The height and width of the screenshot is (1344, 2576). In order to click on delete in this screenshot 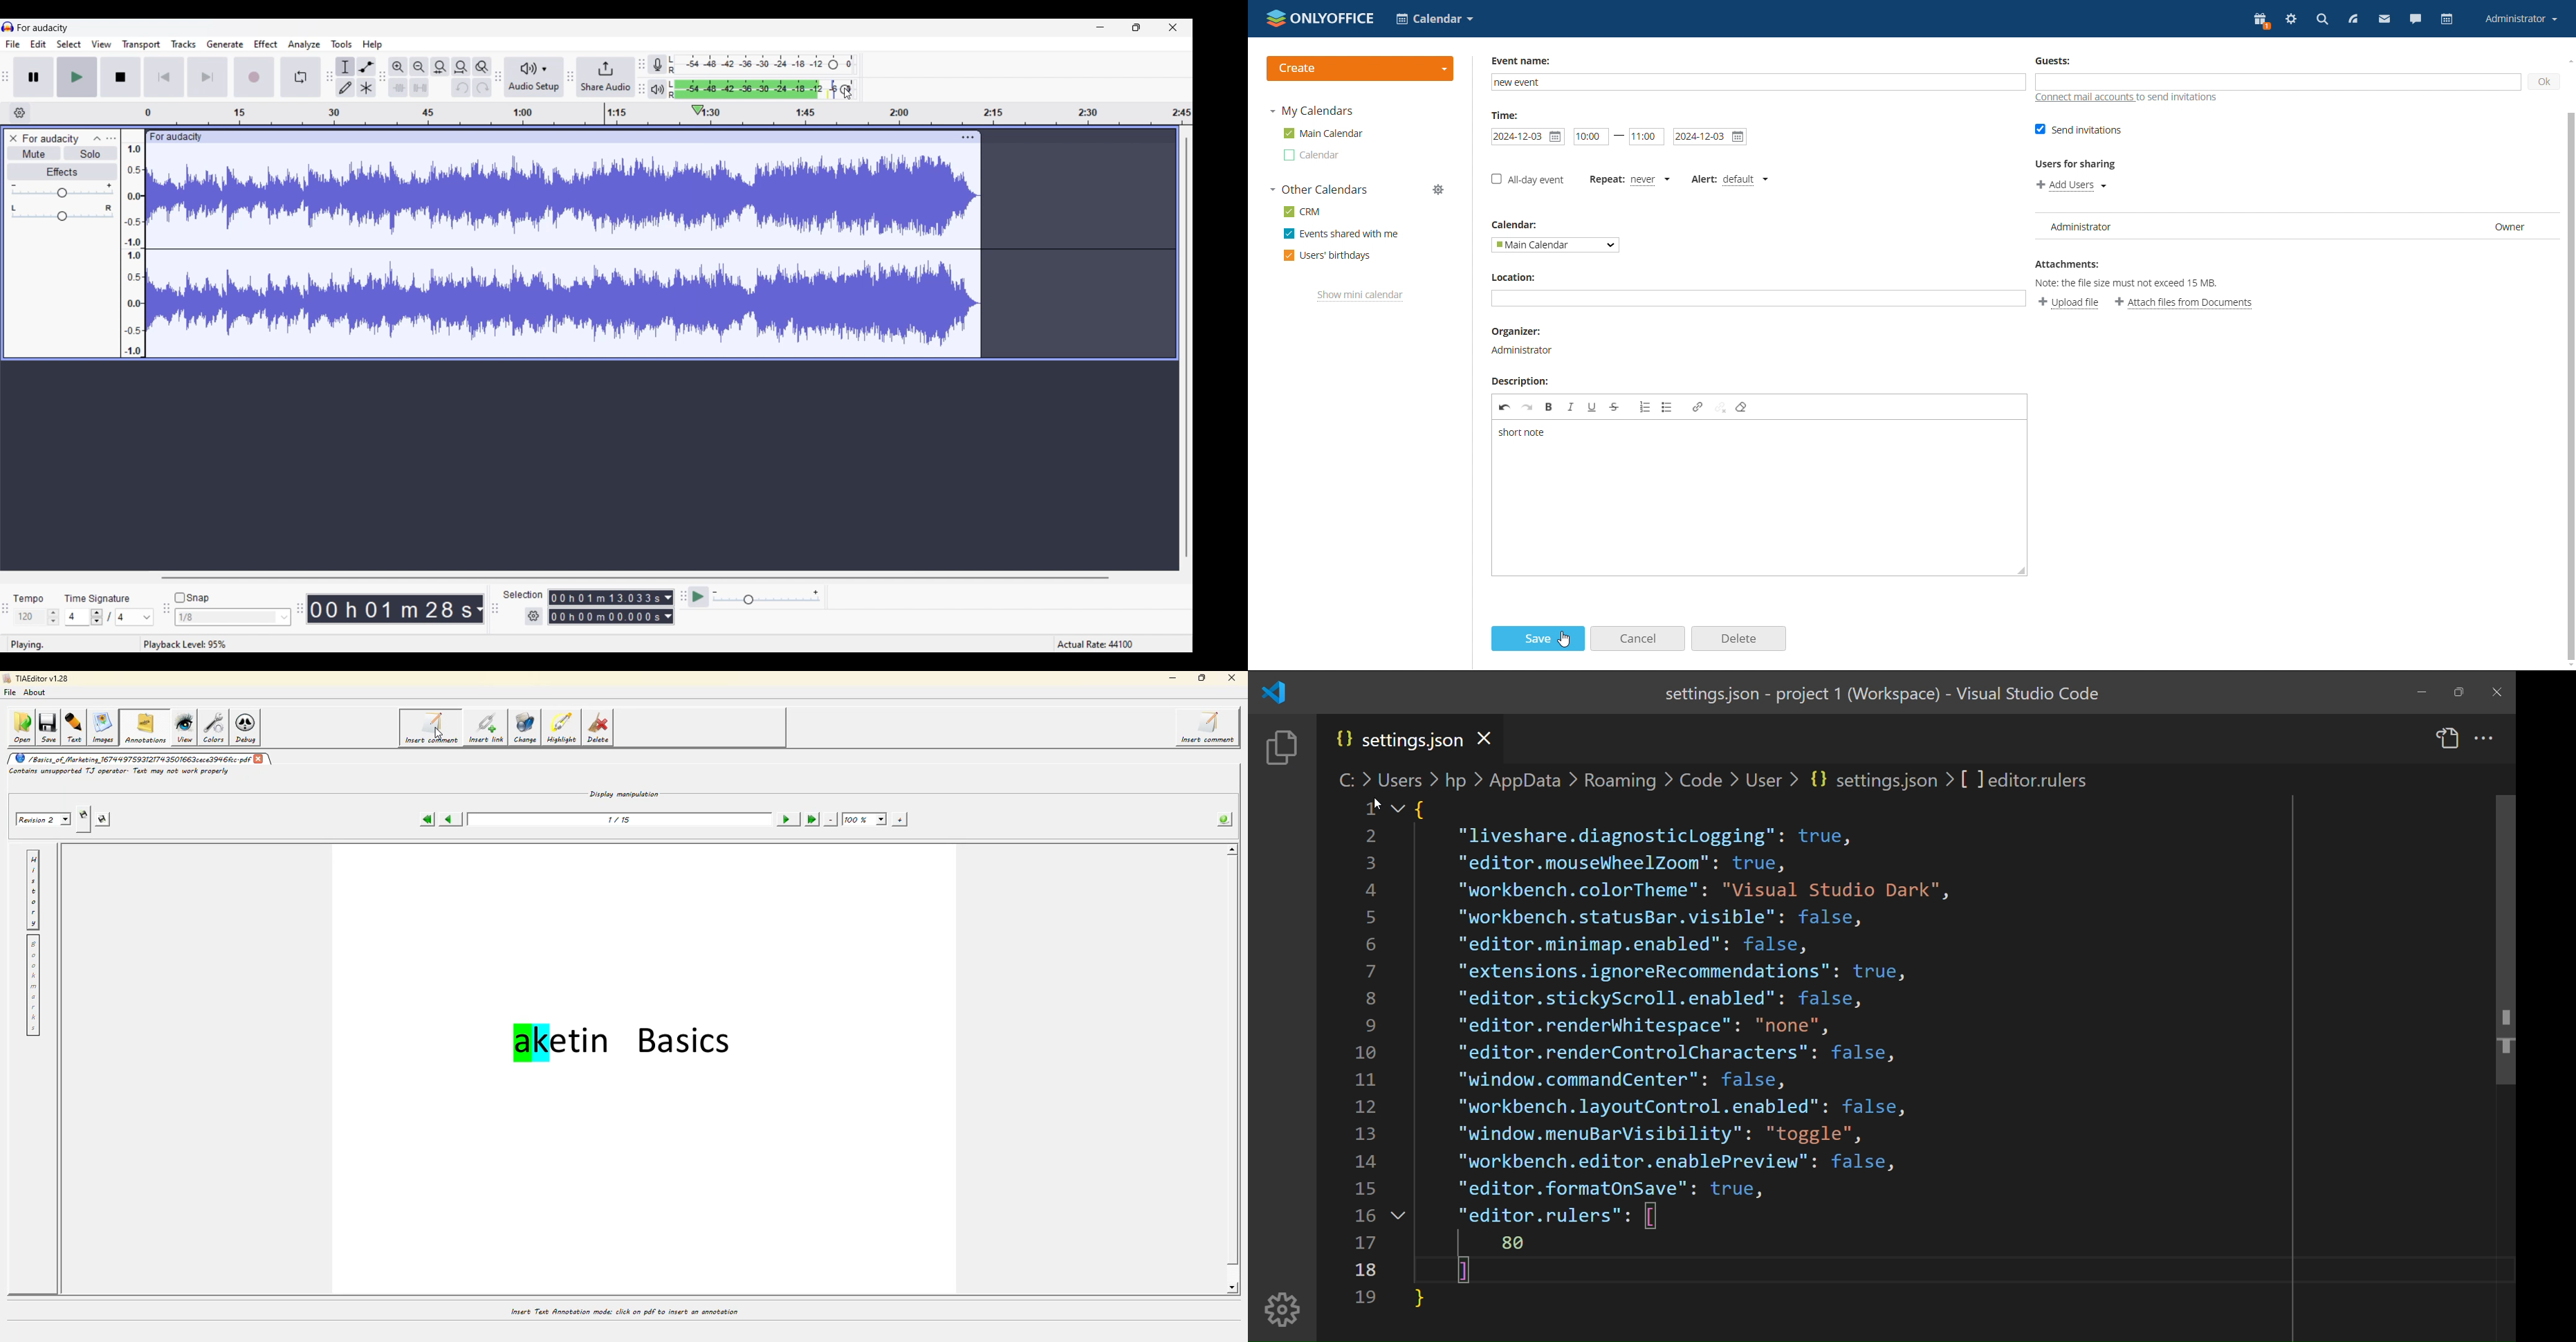, I will do `click(1739, 638)`.